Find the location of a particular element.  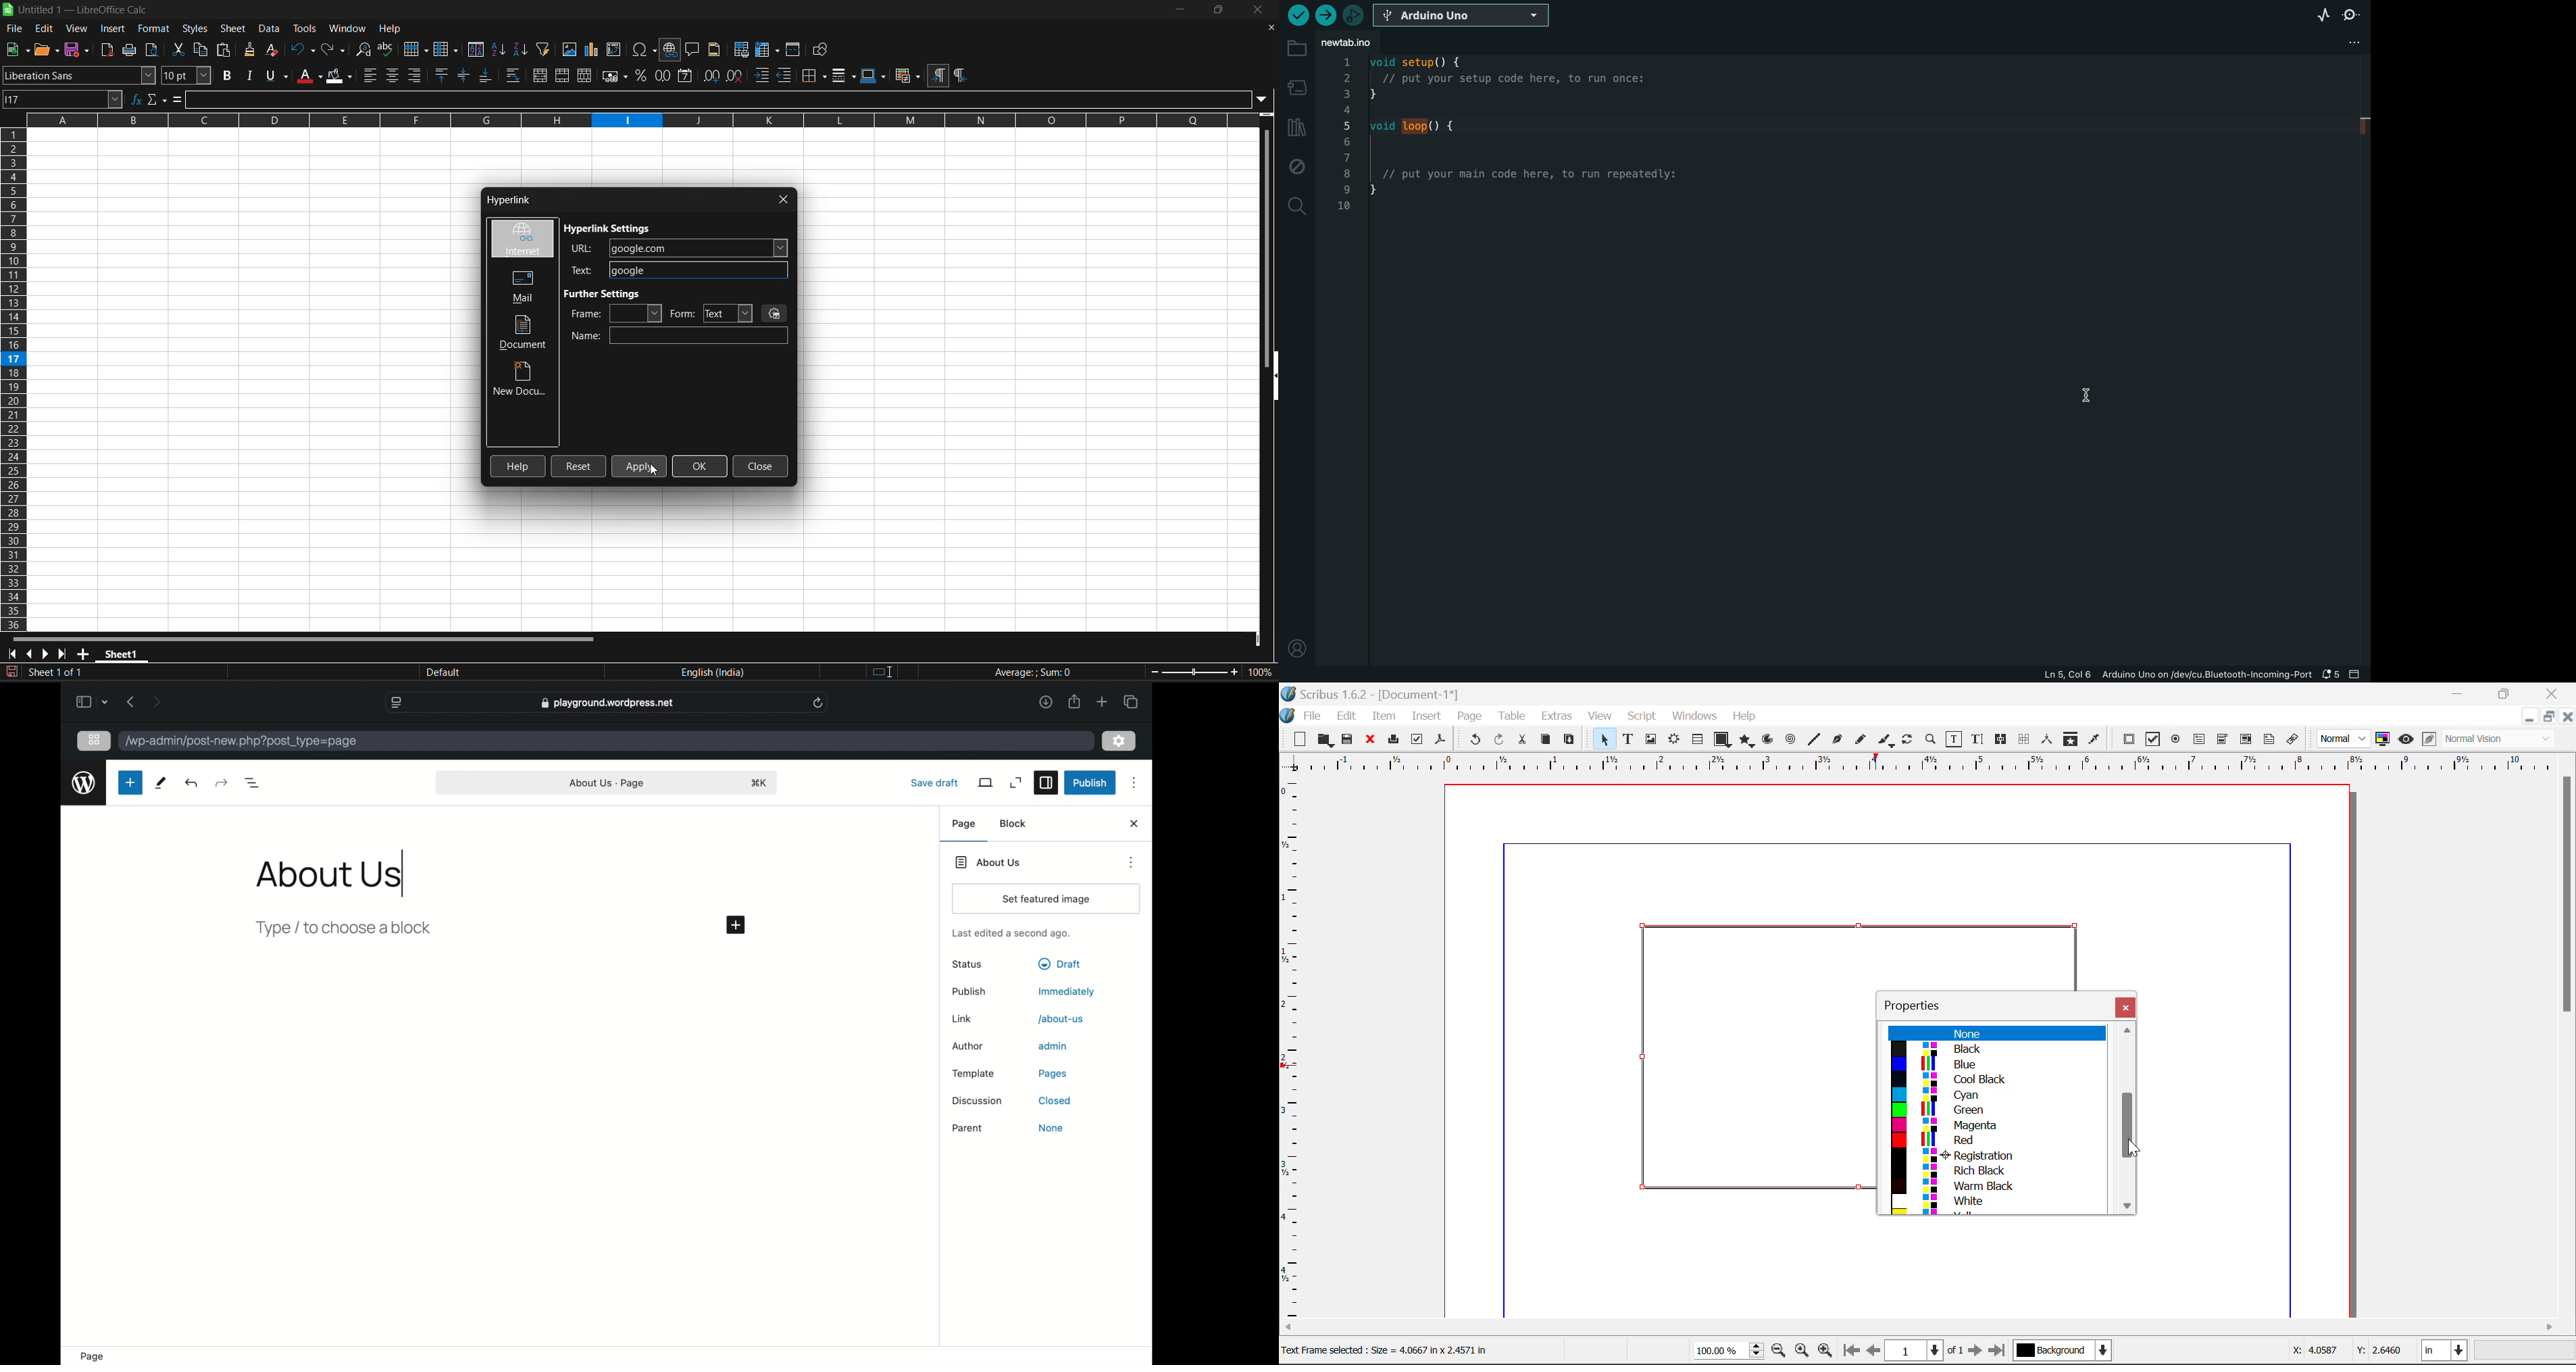

web address is located at coordinates (241, 741).